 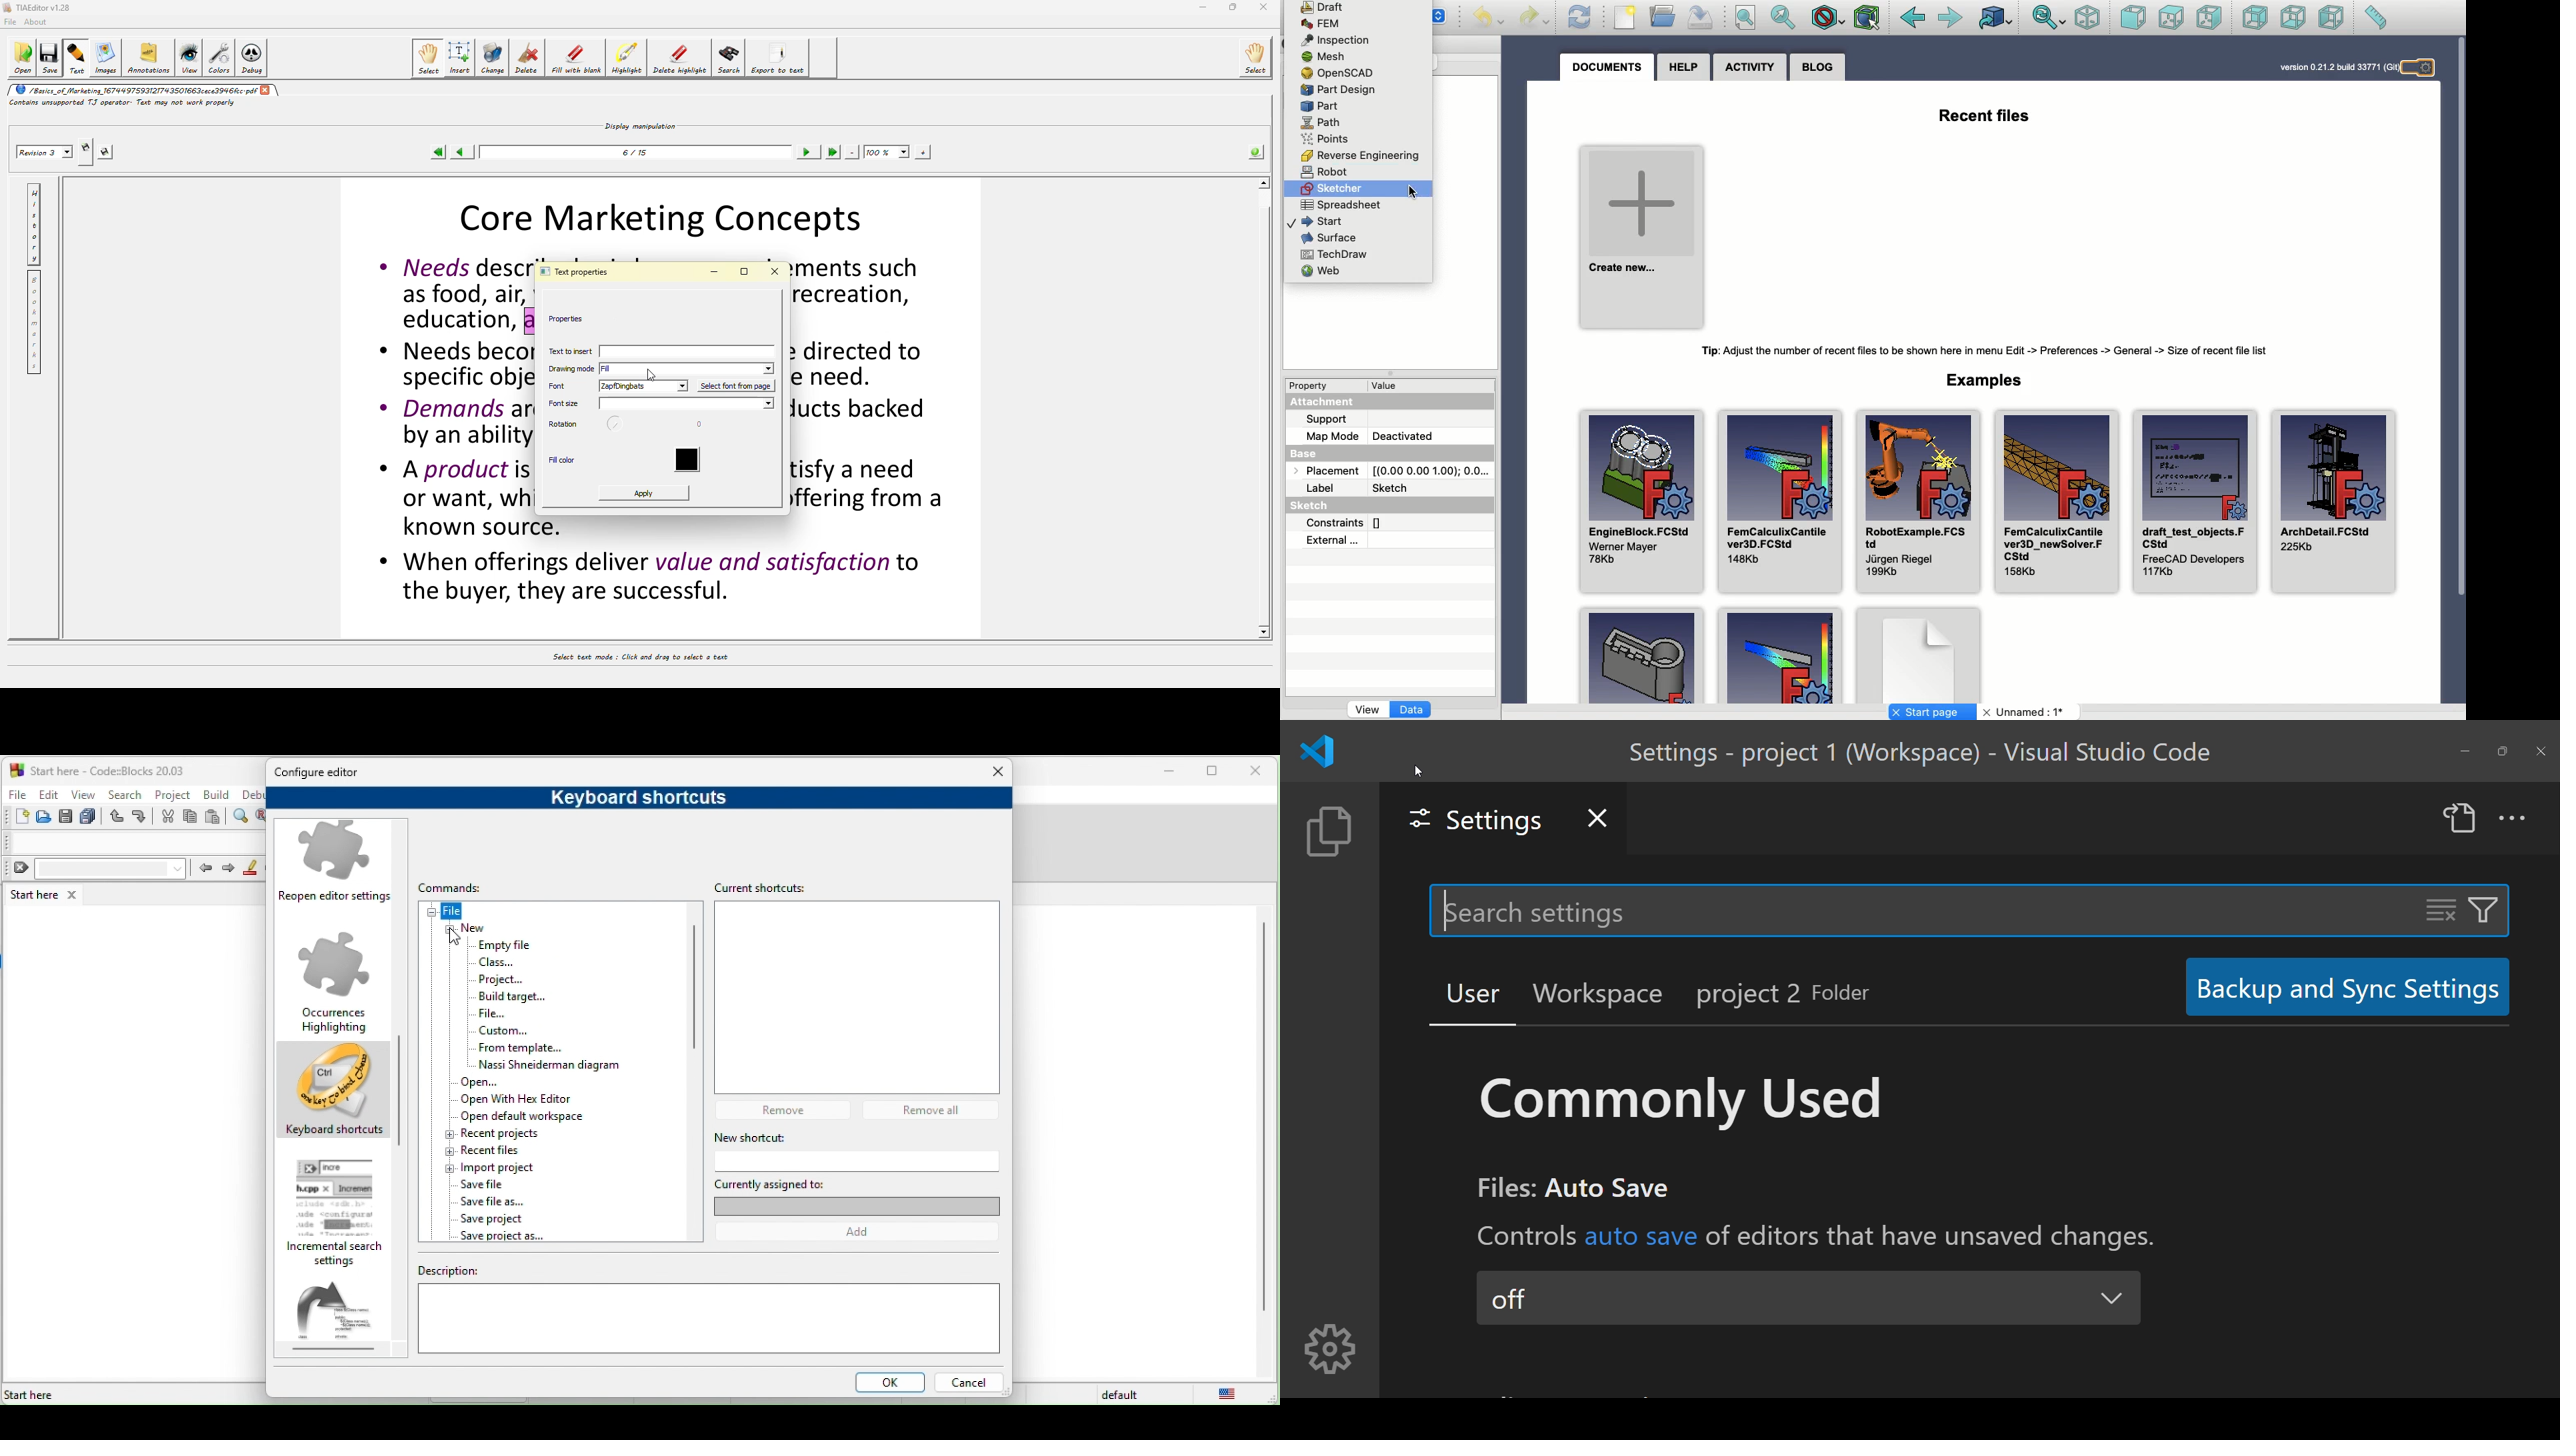 What do you see at coordinates (497, 1167) in the screenshot?
I see `import project` at bounding box center [497, 1167].